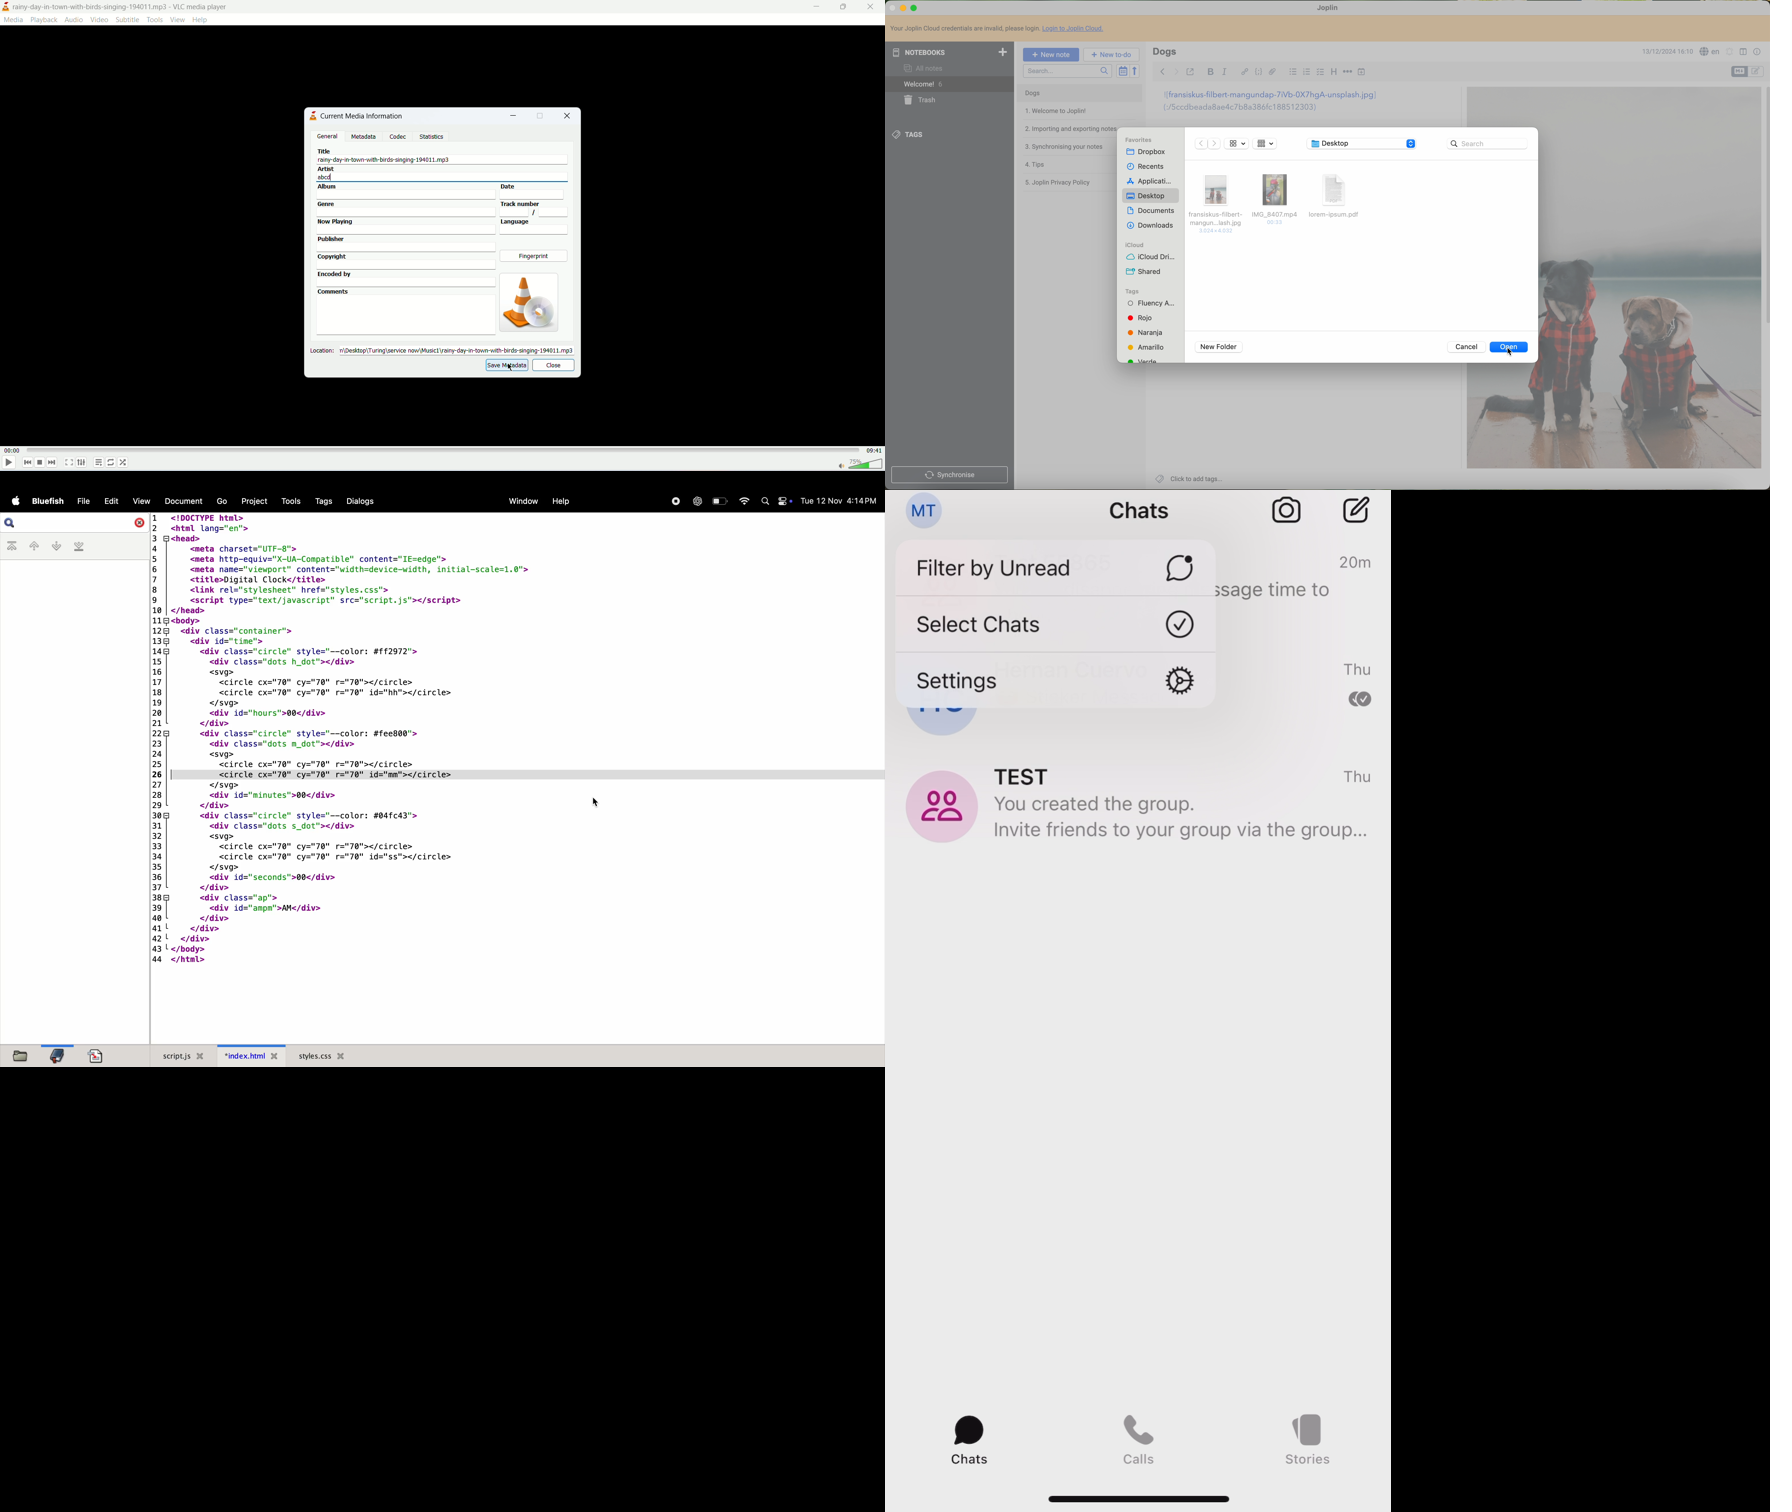 This screenshot has height=1512, width=1792. What do you see at coordinates (1144, 166) in the screenshot?
I see `recents` at bounding box center [1144, 166].